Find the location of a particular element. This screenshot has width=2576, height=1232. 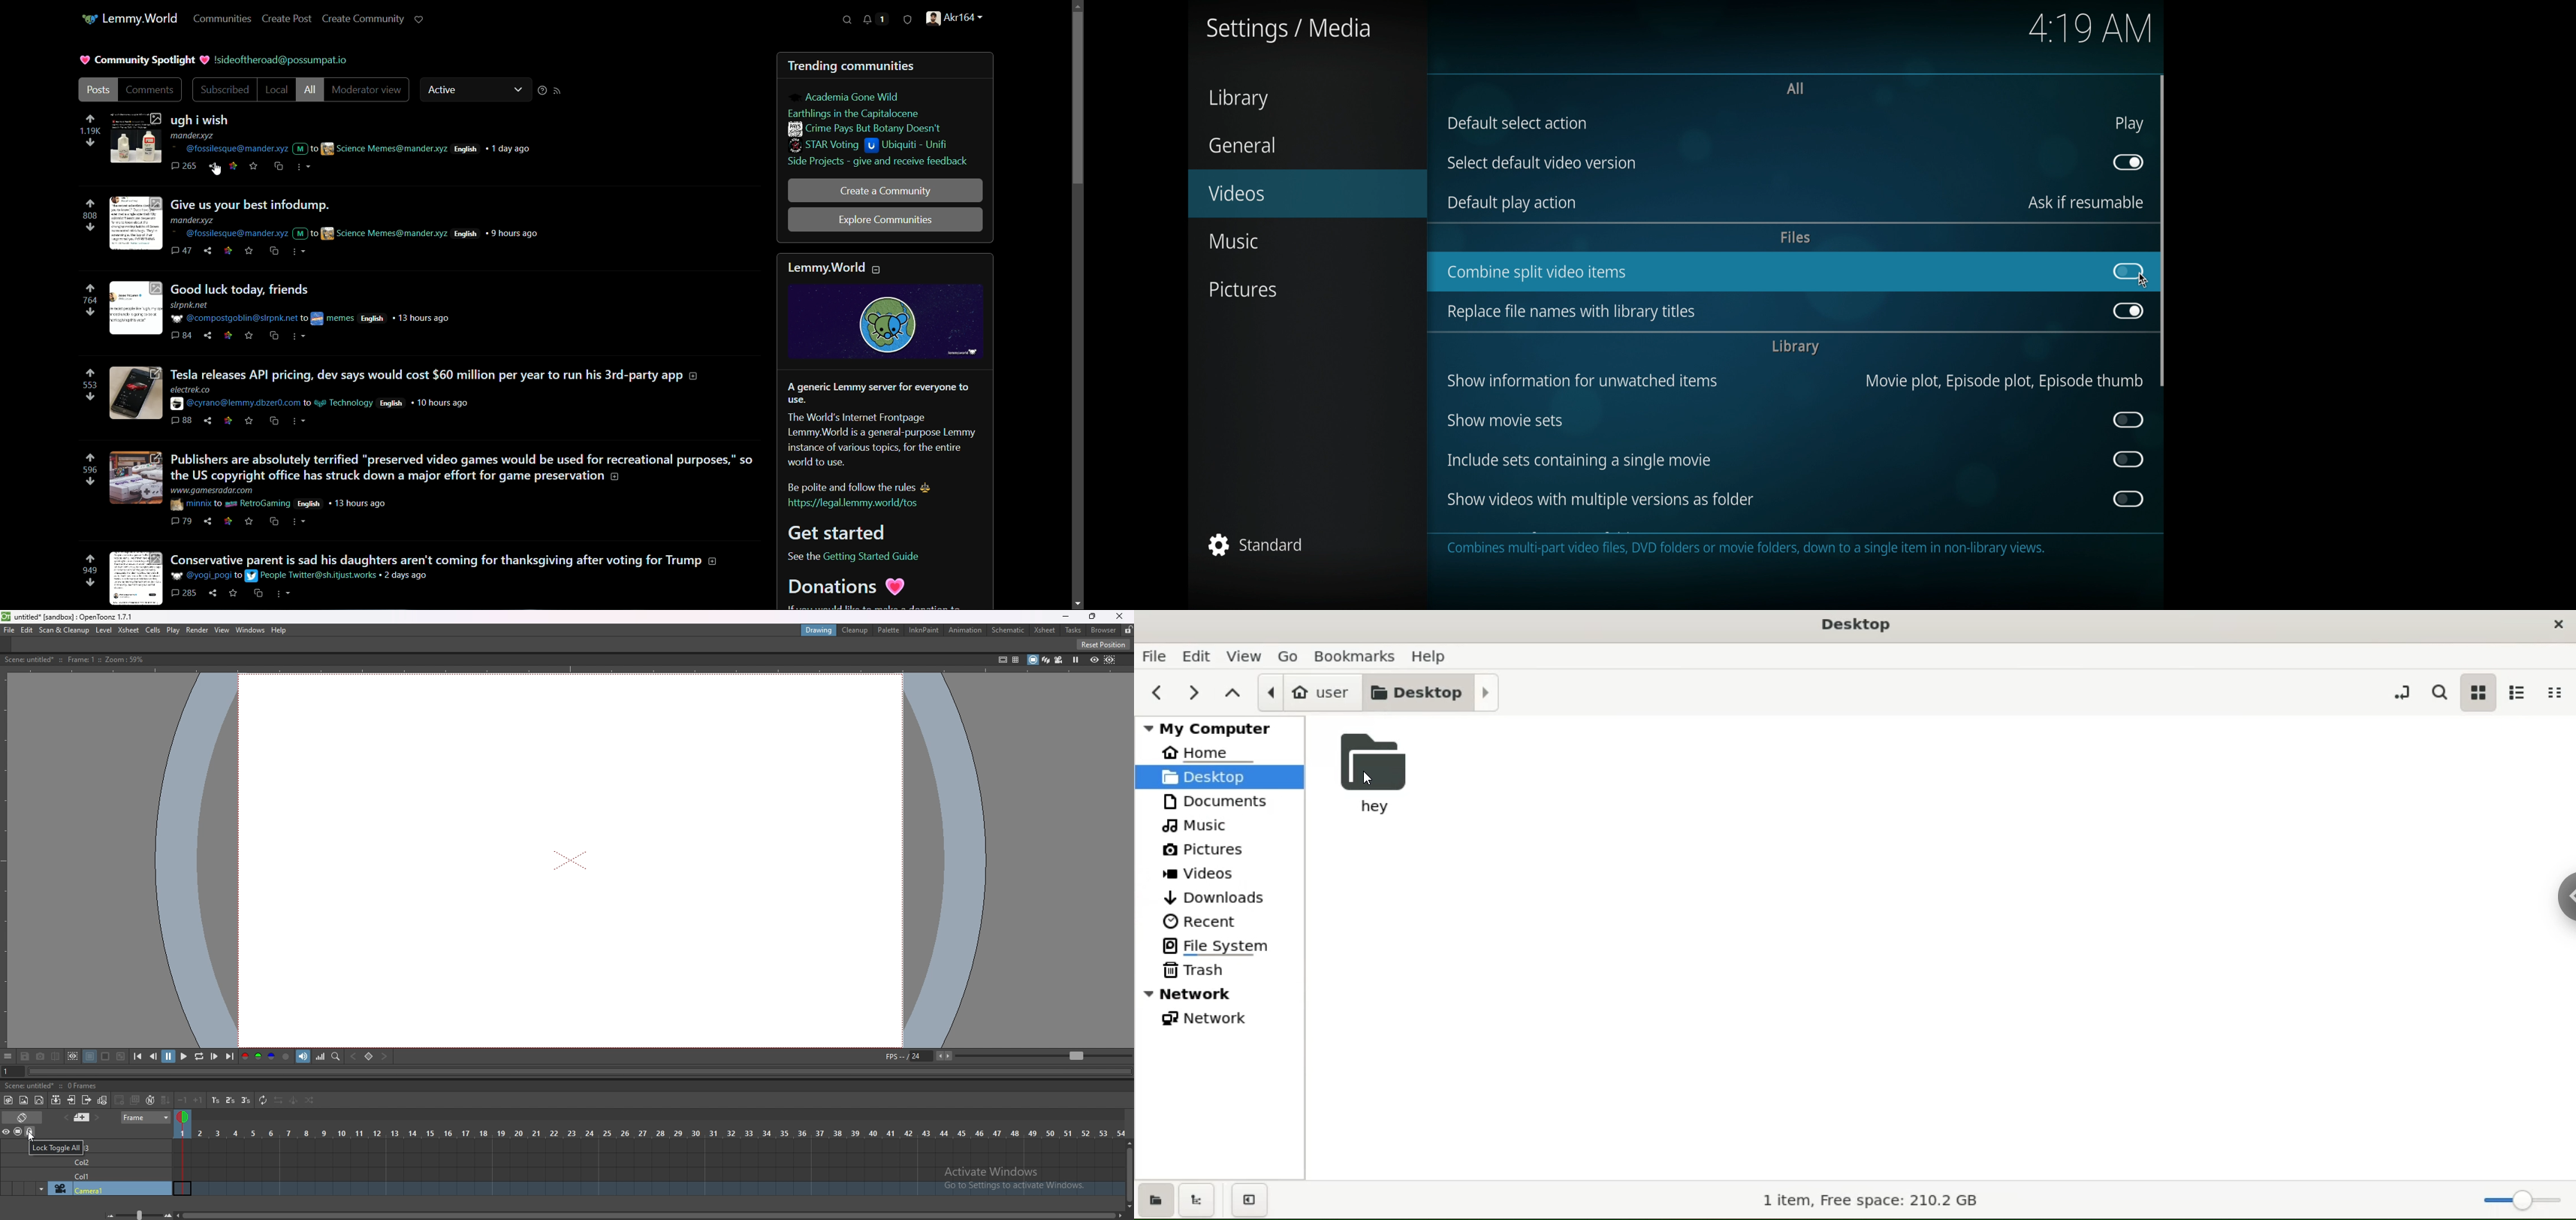

preview toggle is located at coordinates (7, 1131).